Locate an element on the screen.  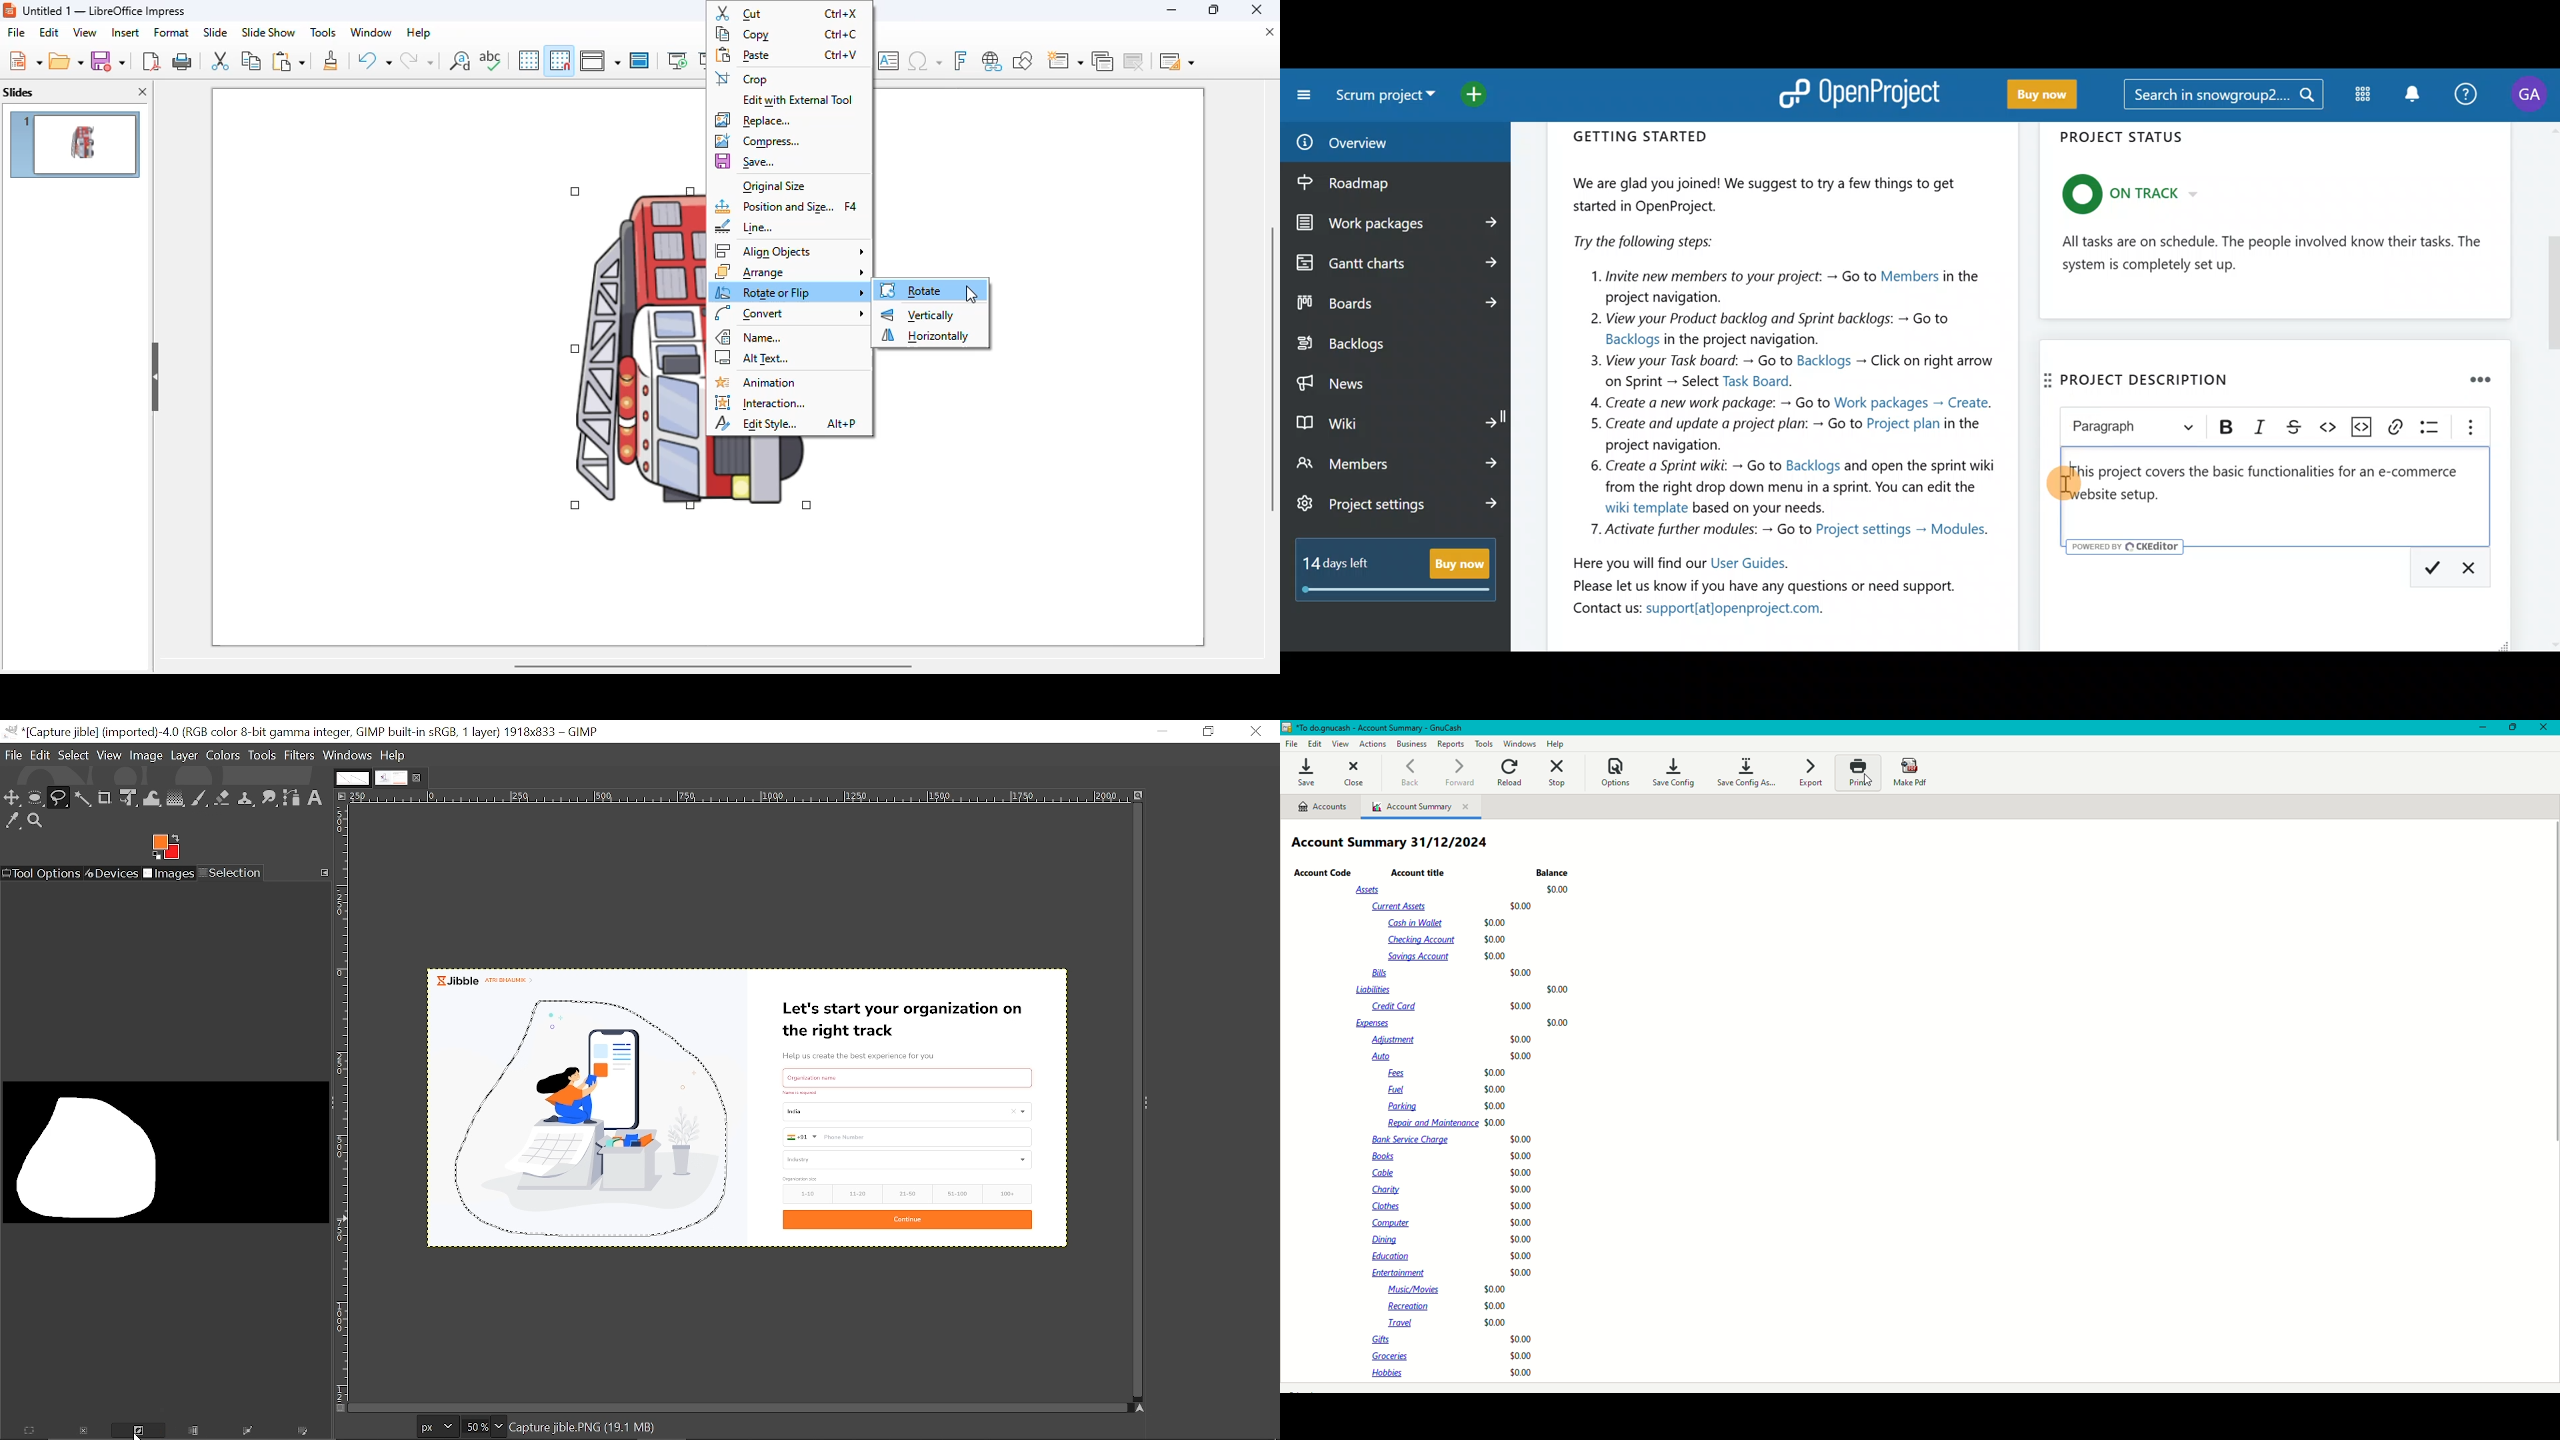
display views is located at coordinates (601, 60).